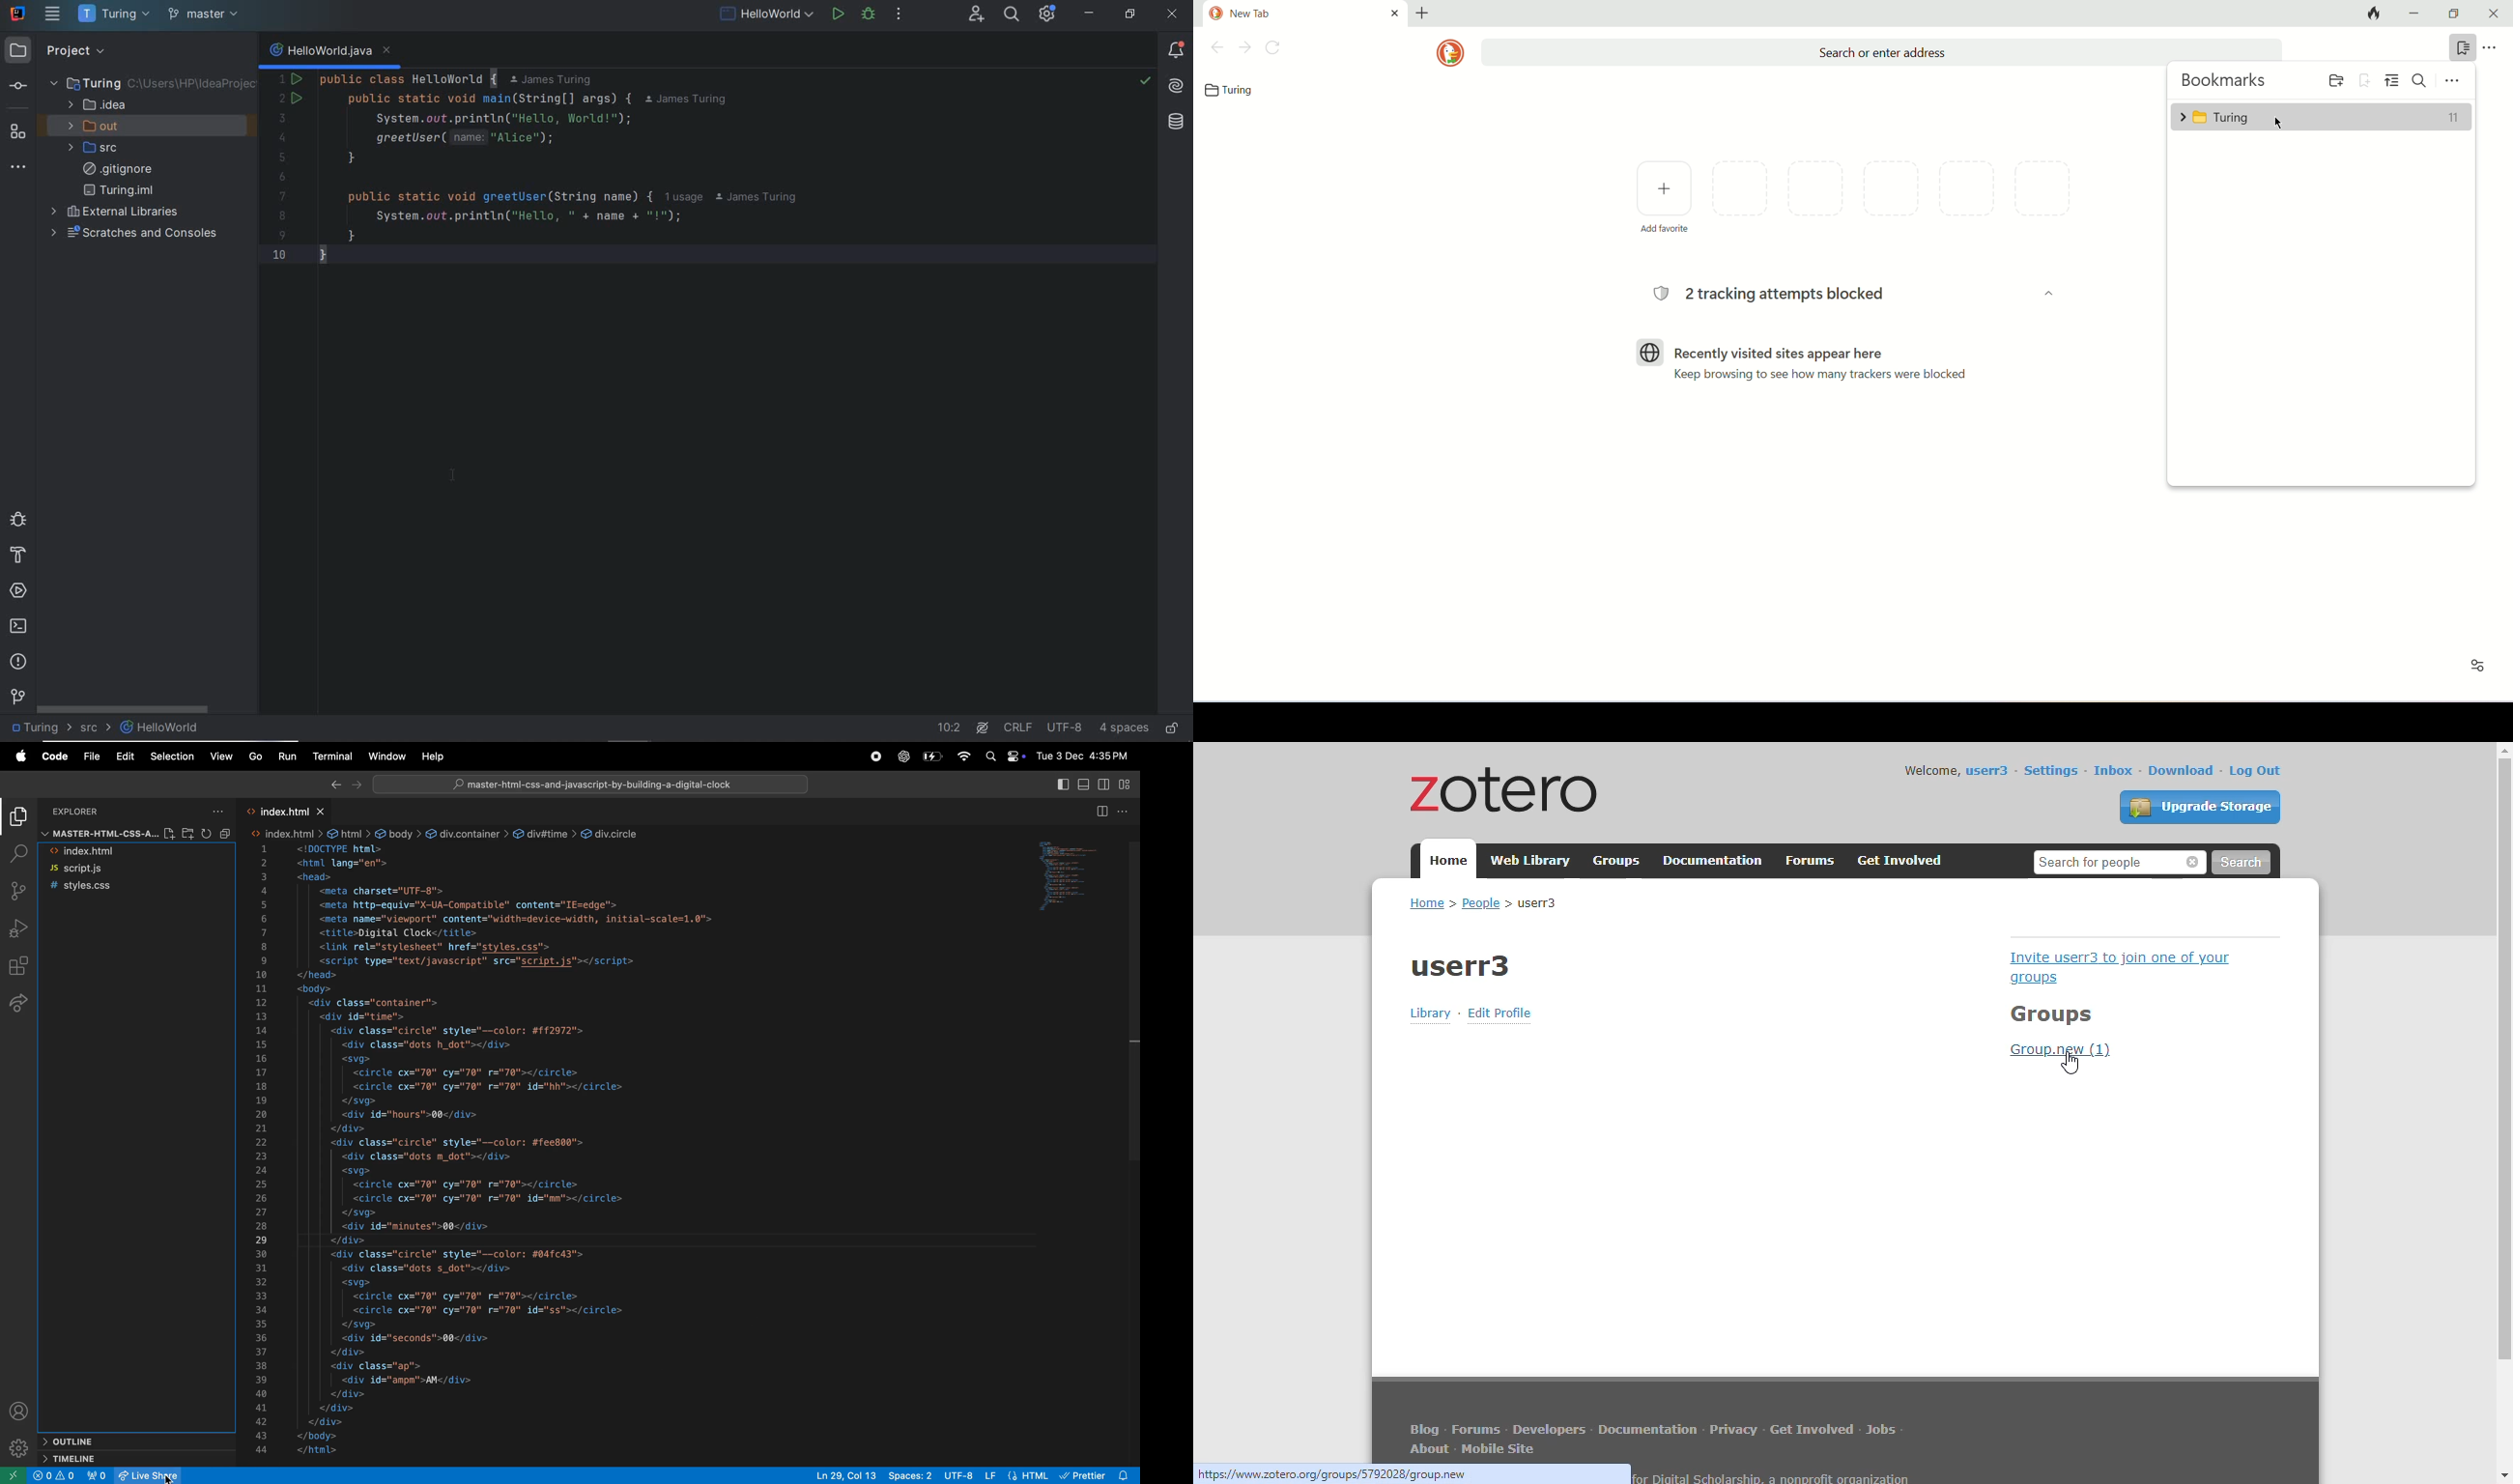 The height and width of the screenshot is (1484, 2520). I want to click on forums, so click(1811, 861).